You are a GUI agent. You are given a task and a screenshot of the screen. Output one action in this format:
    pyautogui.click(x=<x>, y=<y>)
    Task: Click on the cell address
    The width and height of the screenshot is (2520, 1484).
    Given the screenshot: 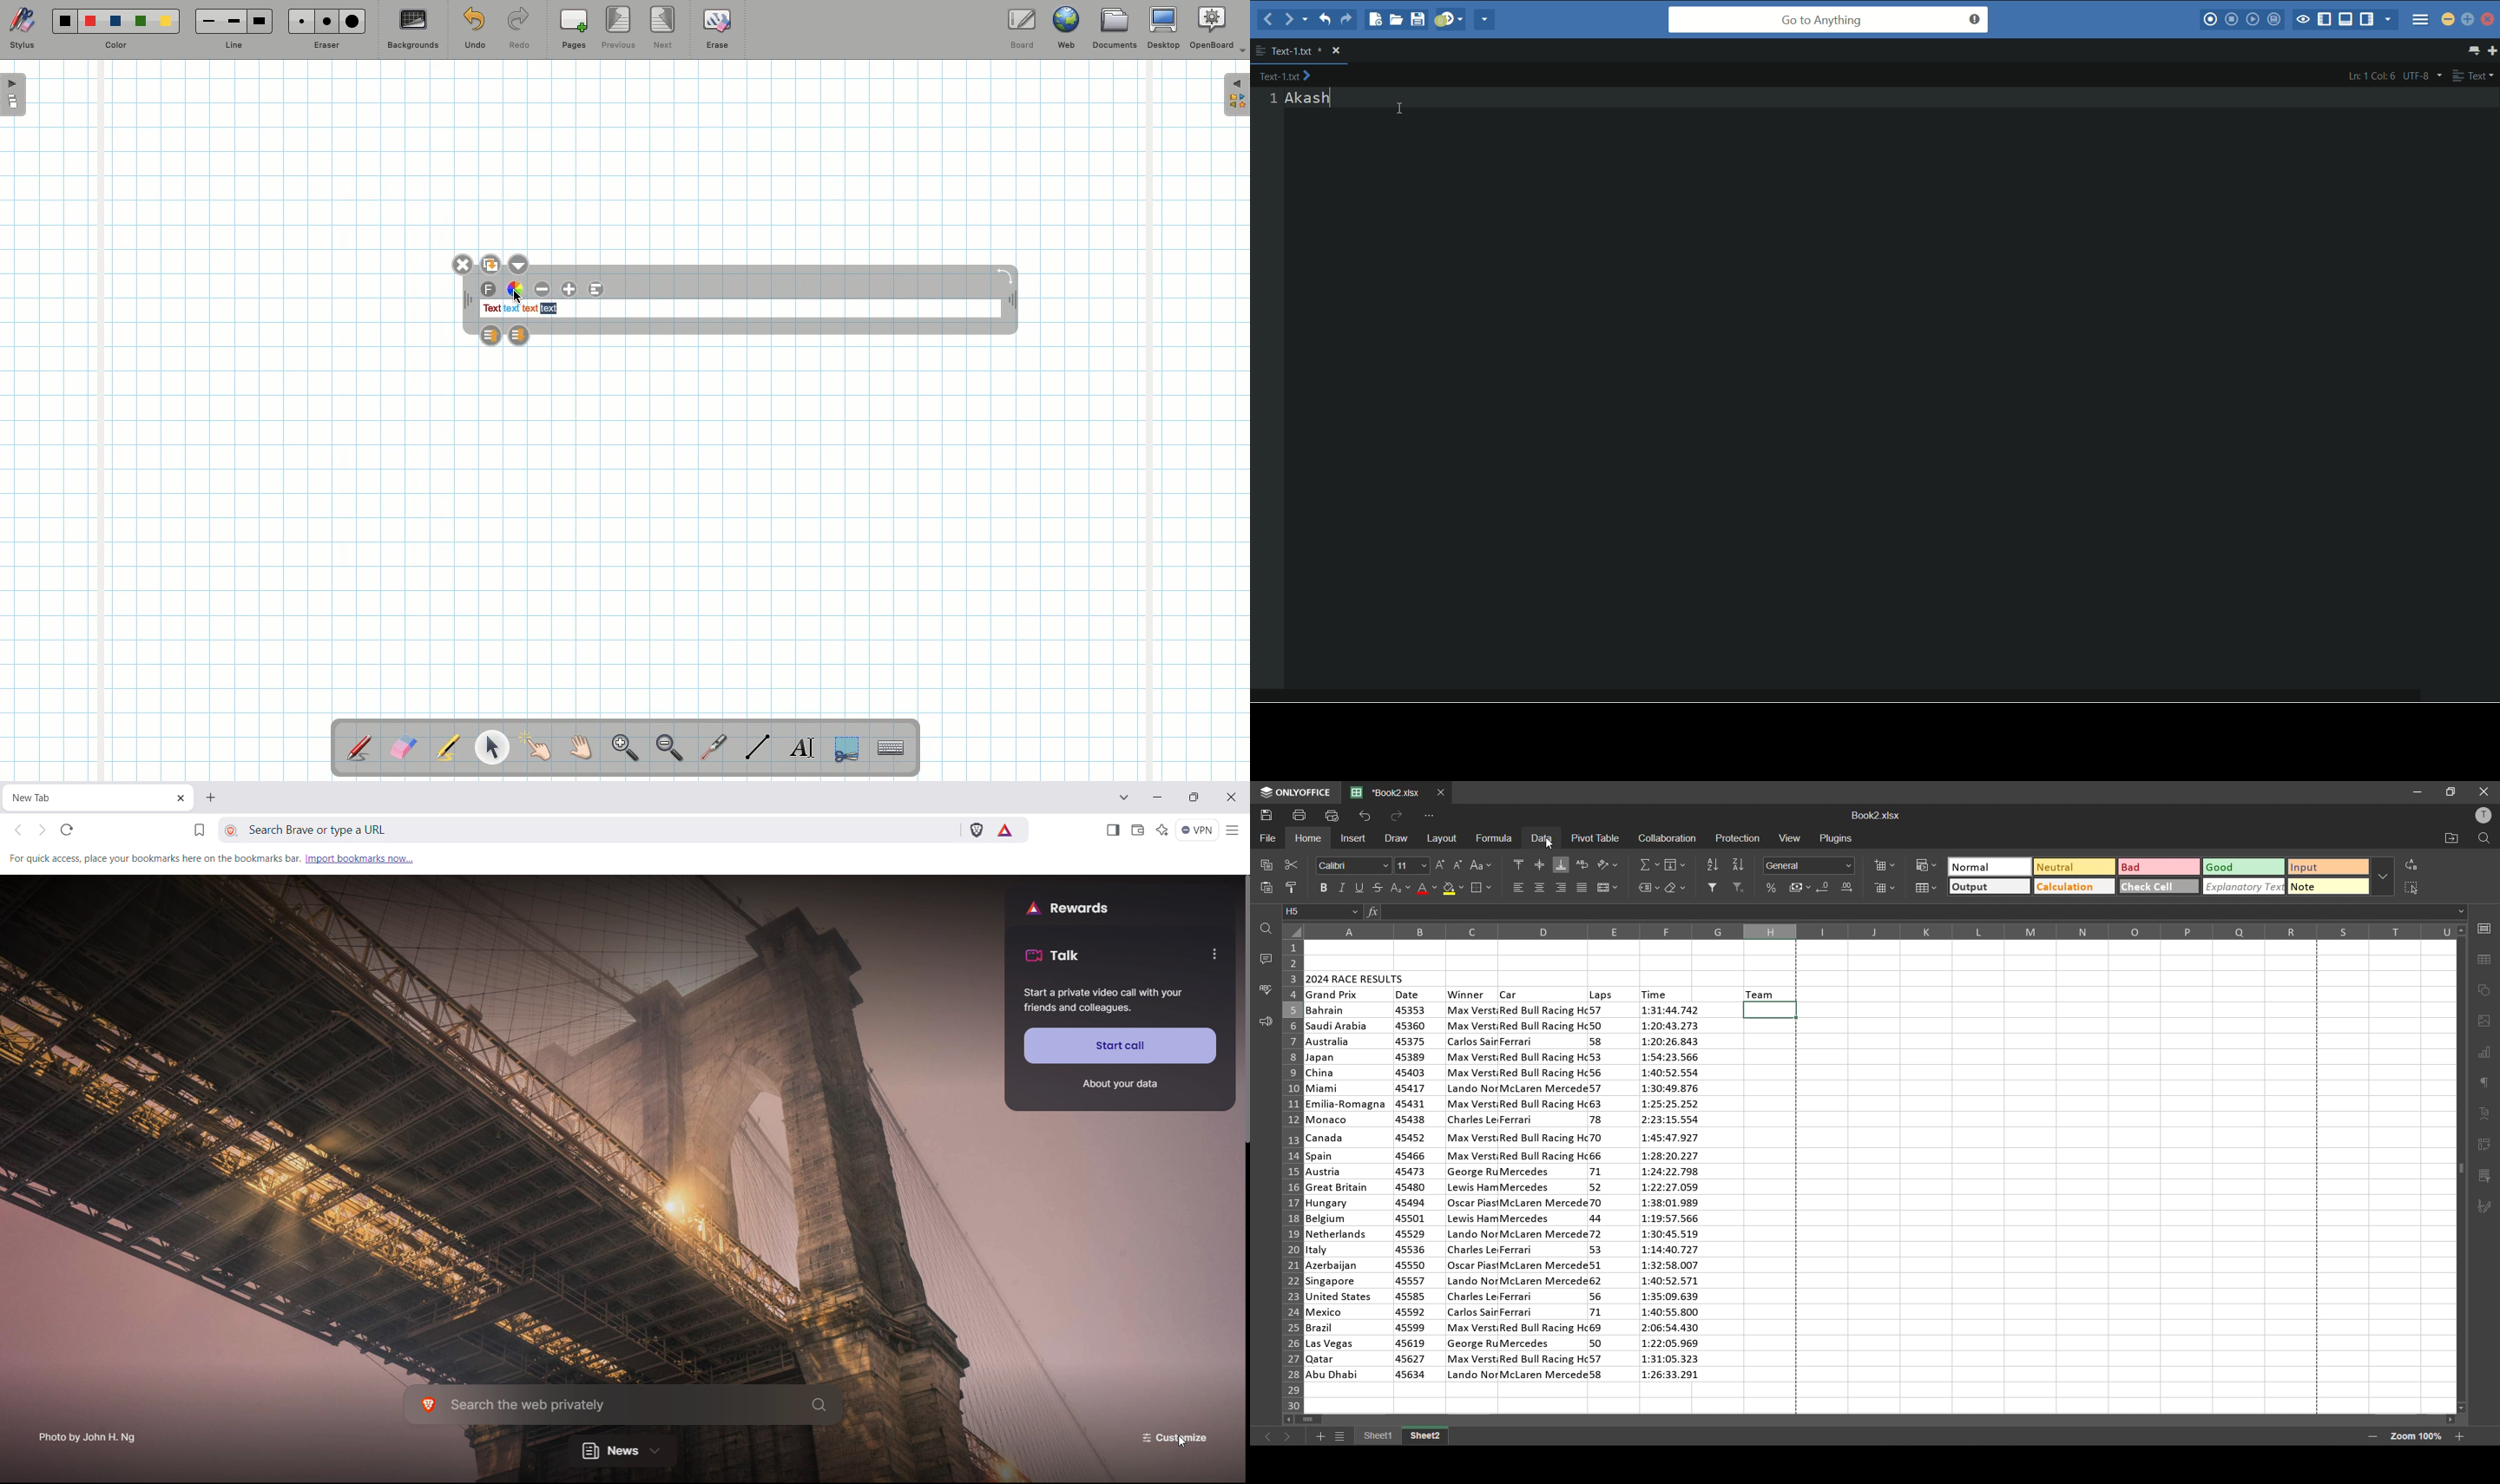 What is the action you would take?
    pyautogui.click(x=1322, y=912)
    